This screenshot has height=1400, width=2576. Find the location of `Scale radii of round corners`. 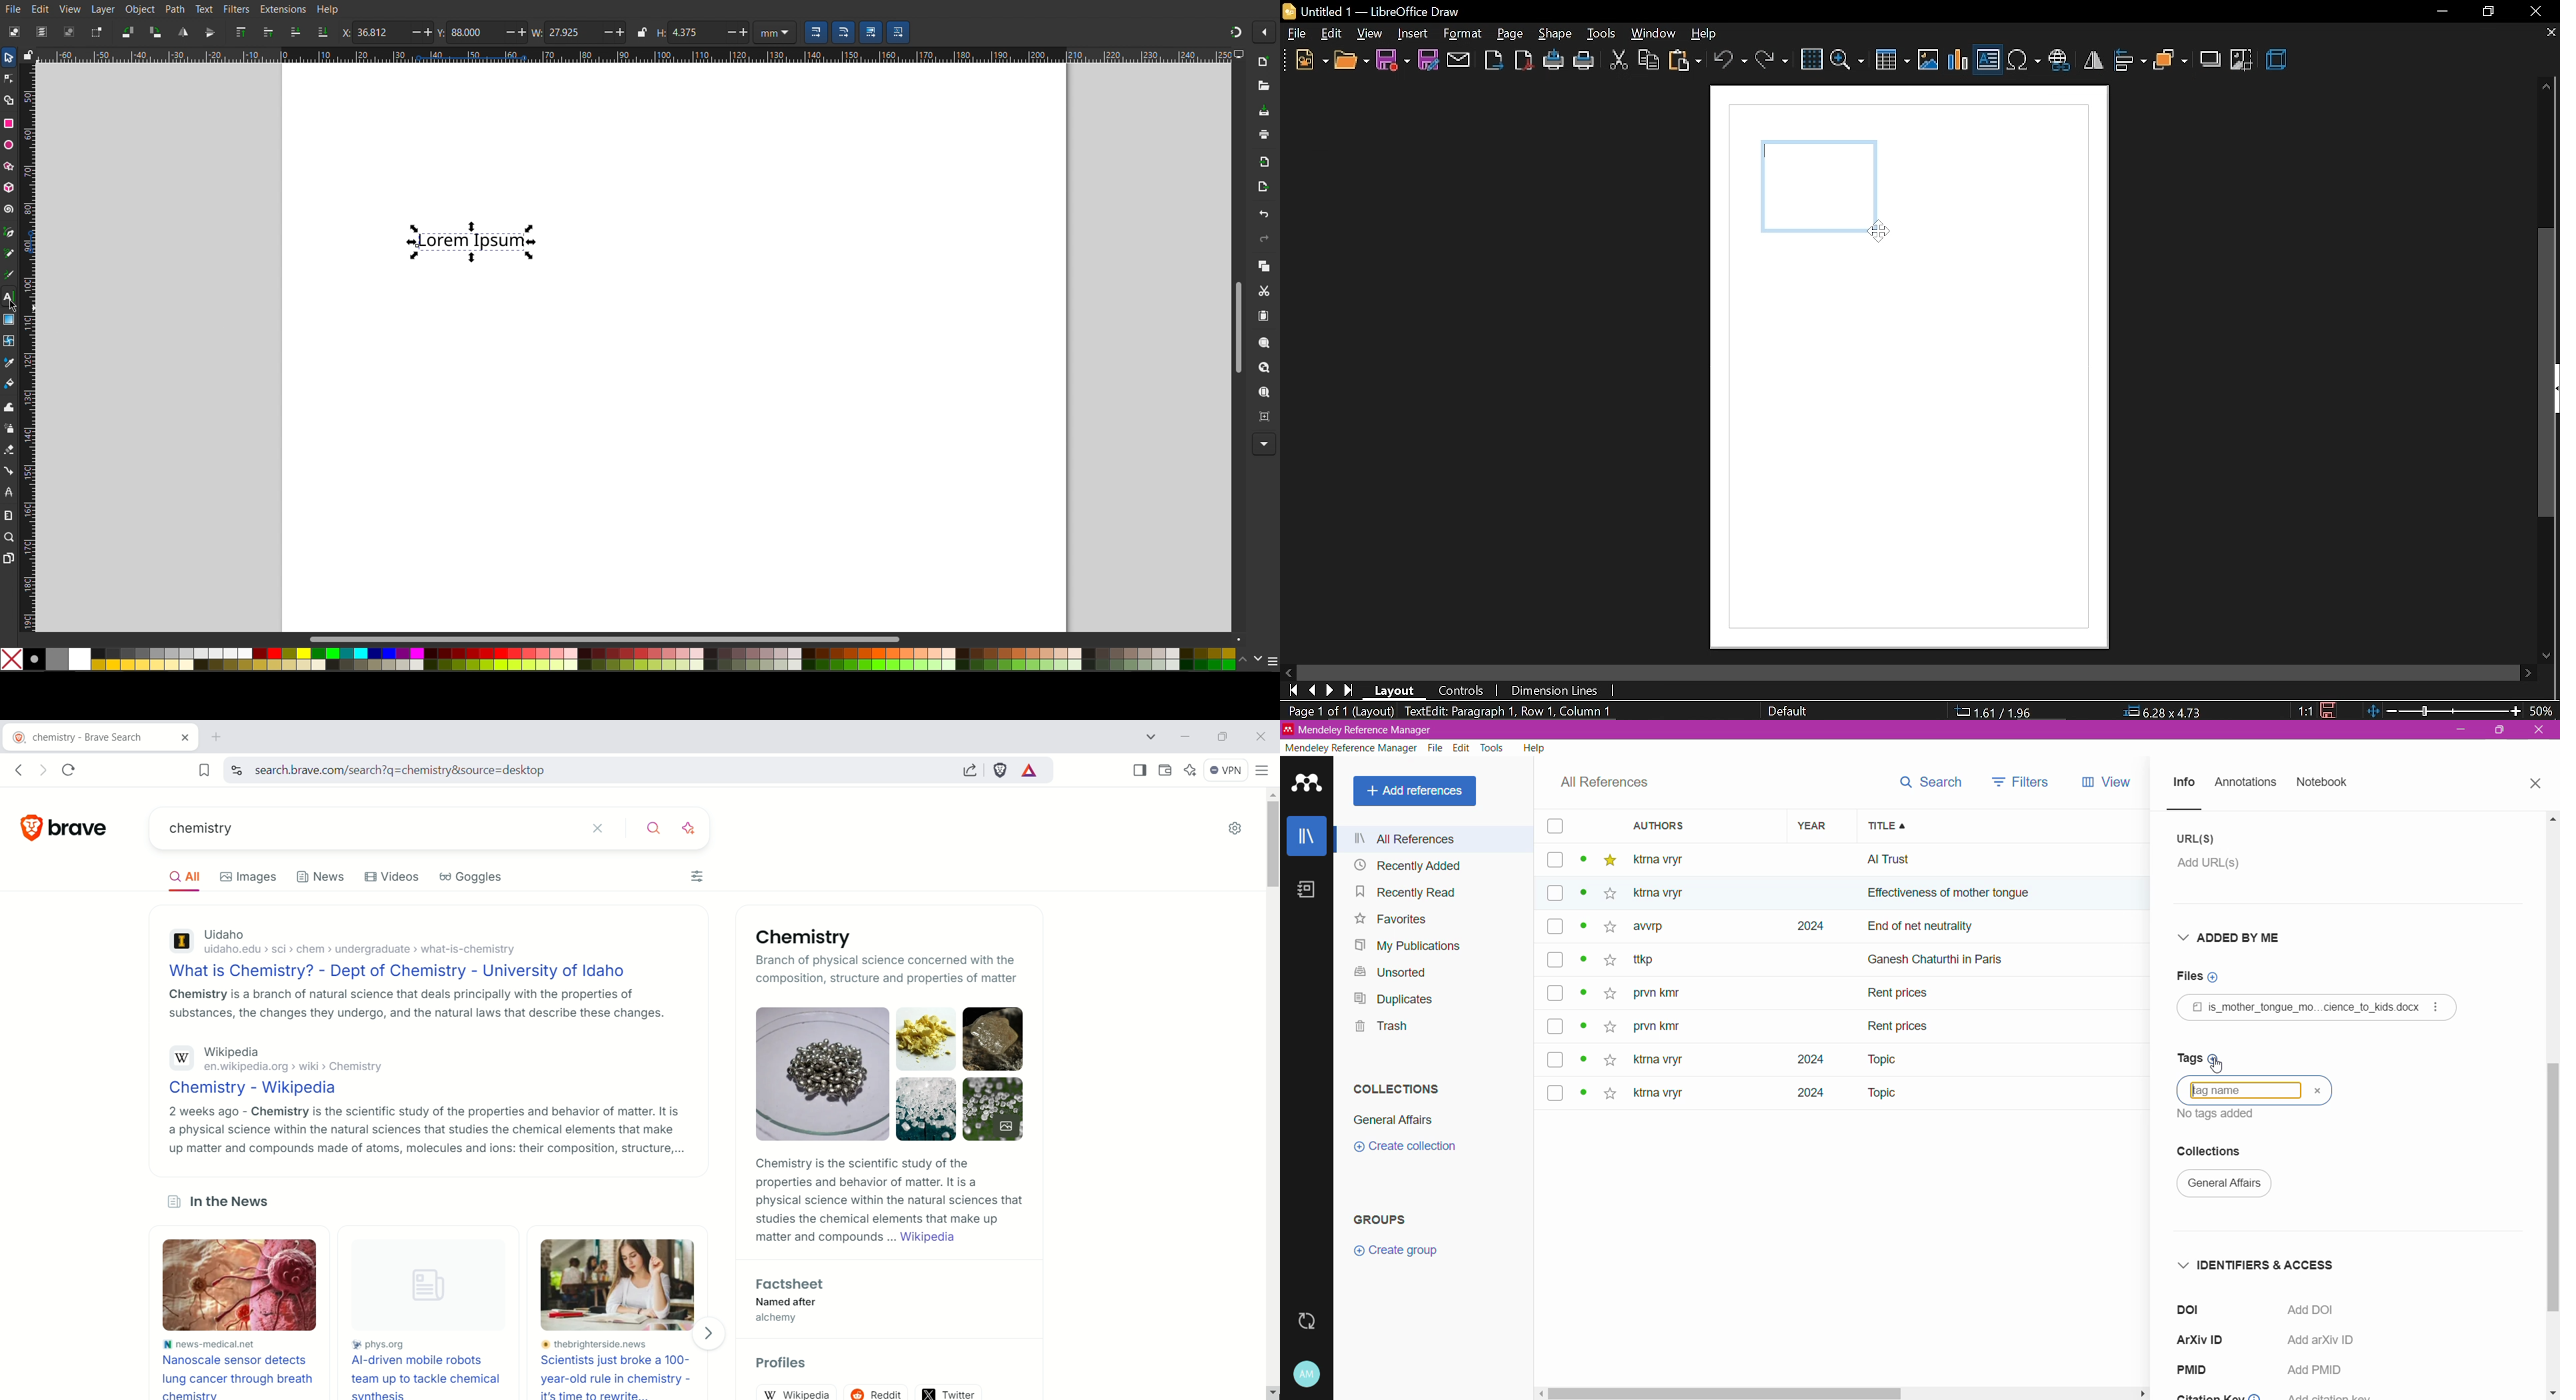

Scale radii of round corners is located at coordinates (843, 33).